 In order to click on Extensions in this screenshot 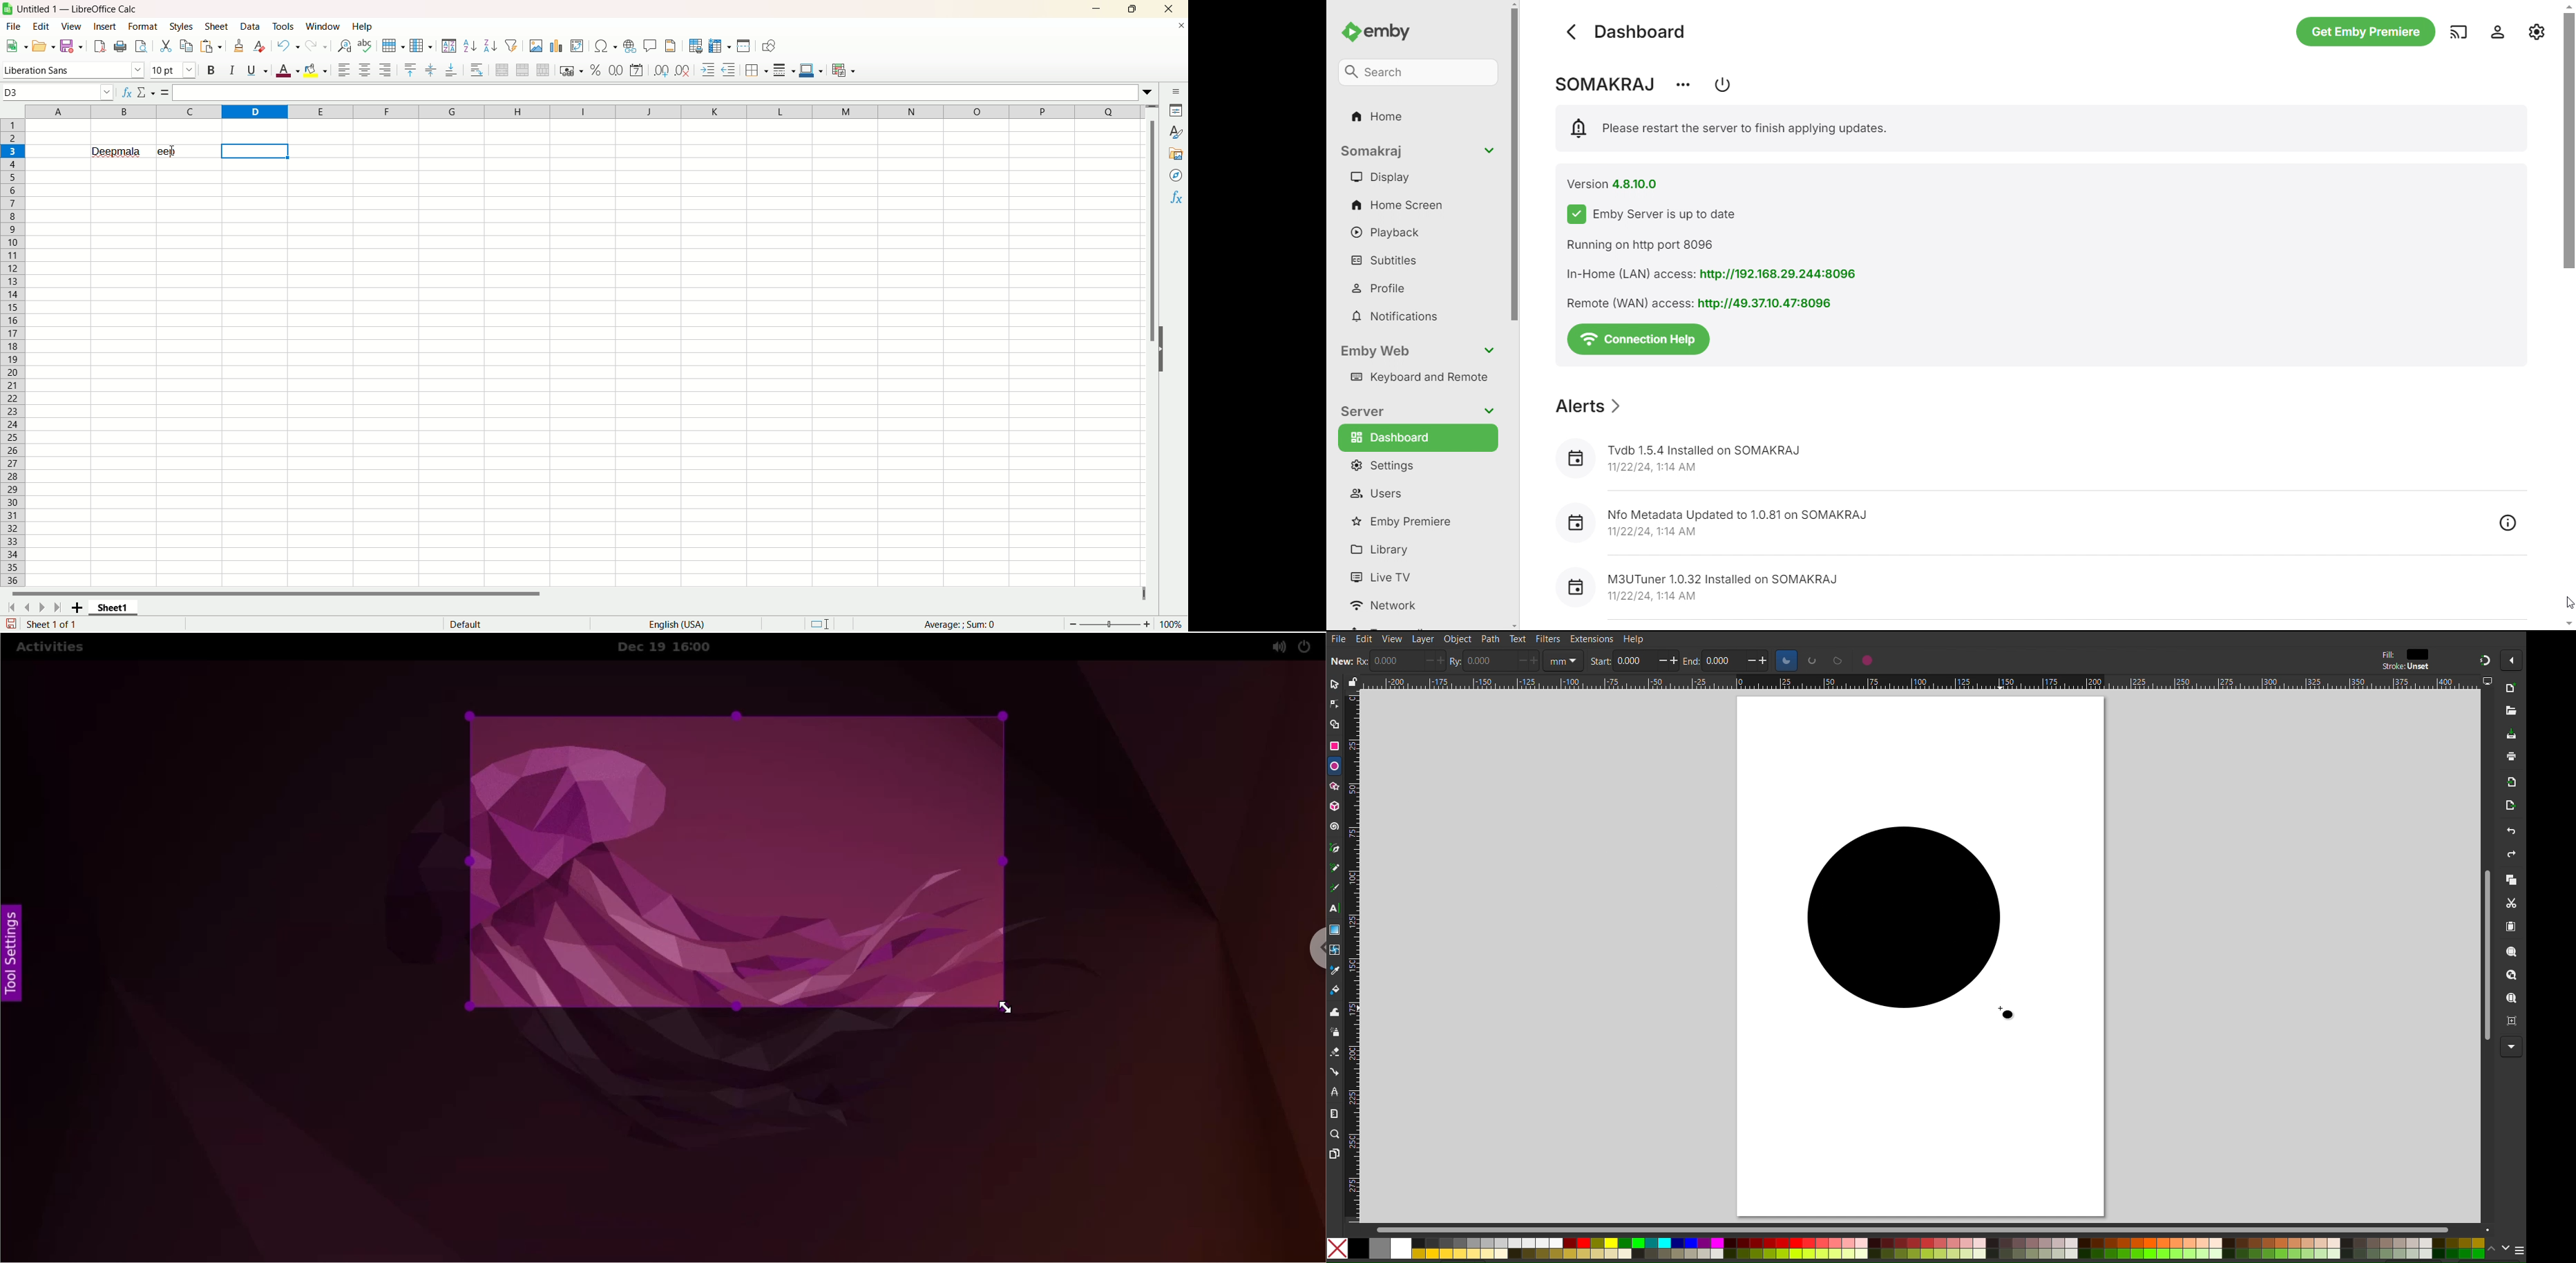, I will do `click(1591, 639)`.